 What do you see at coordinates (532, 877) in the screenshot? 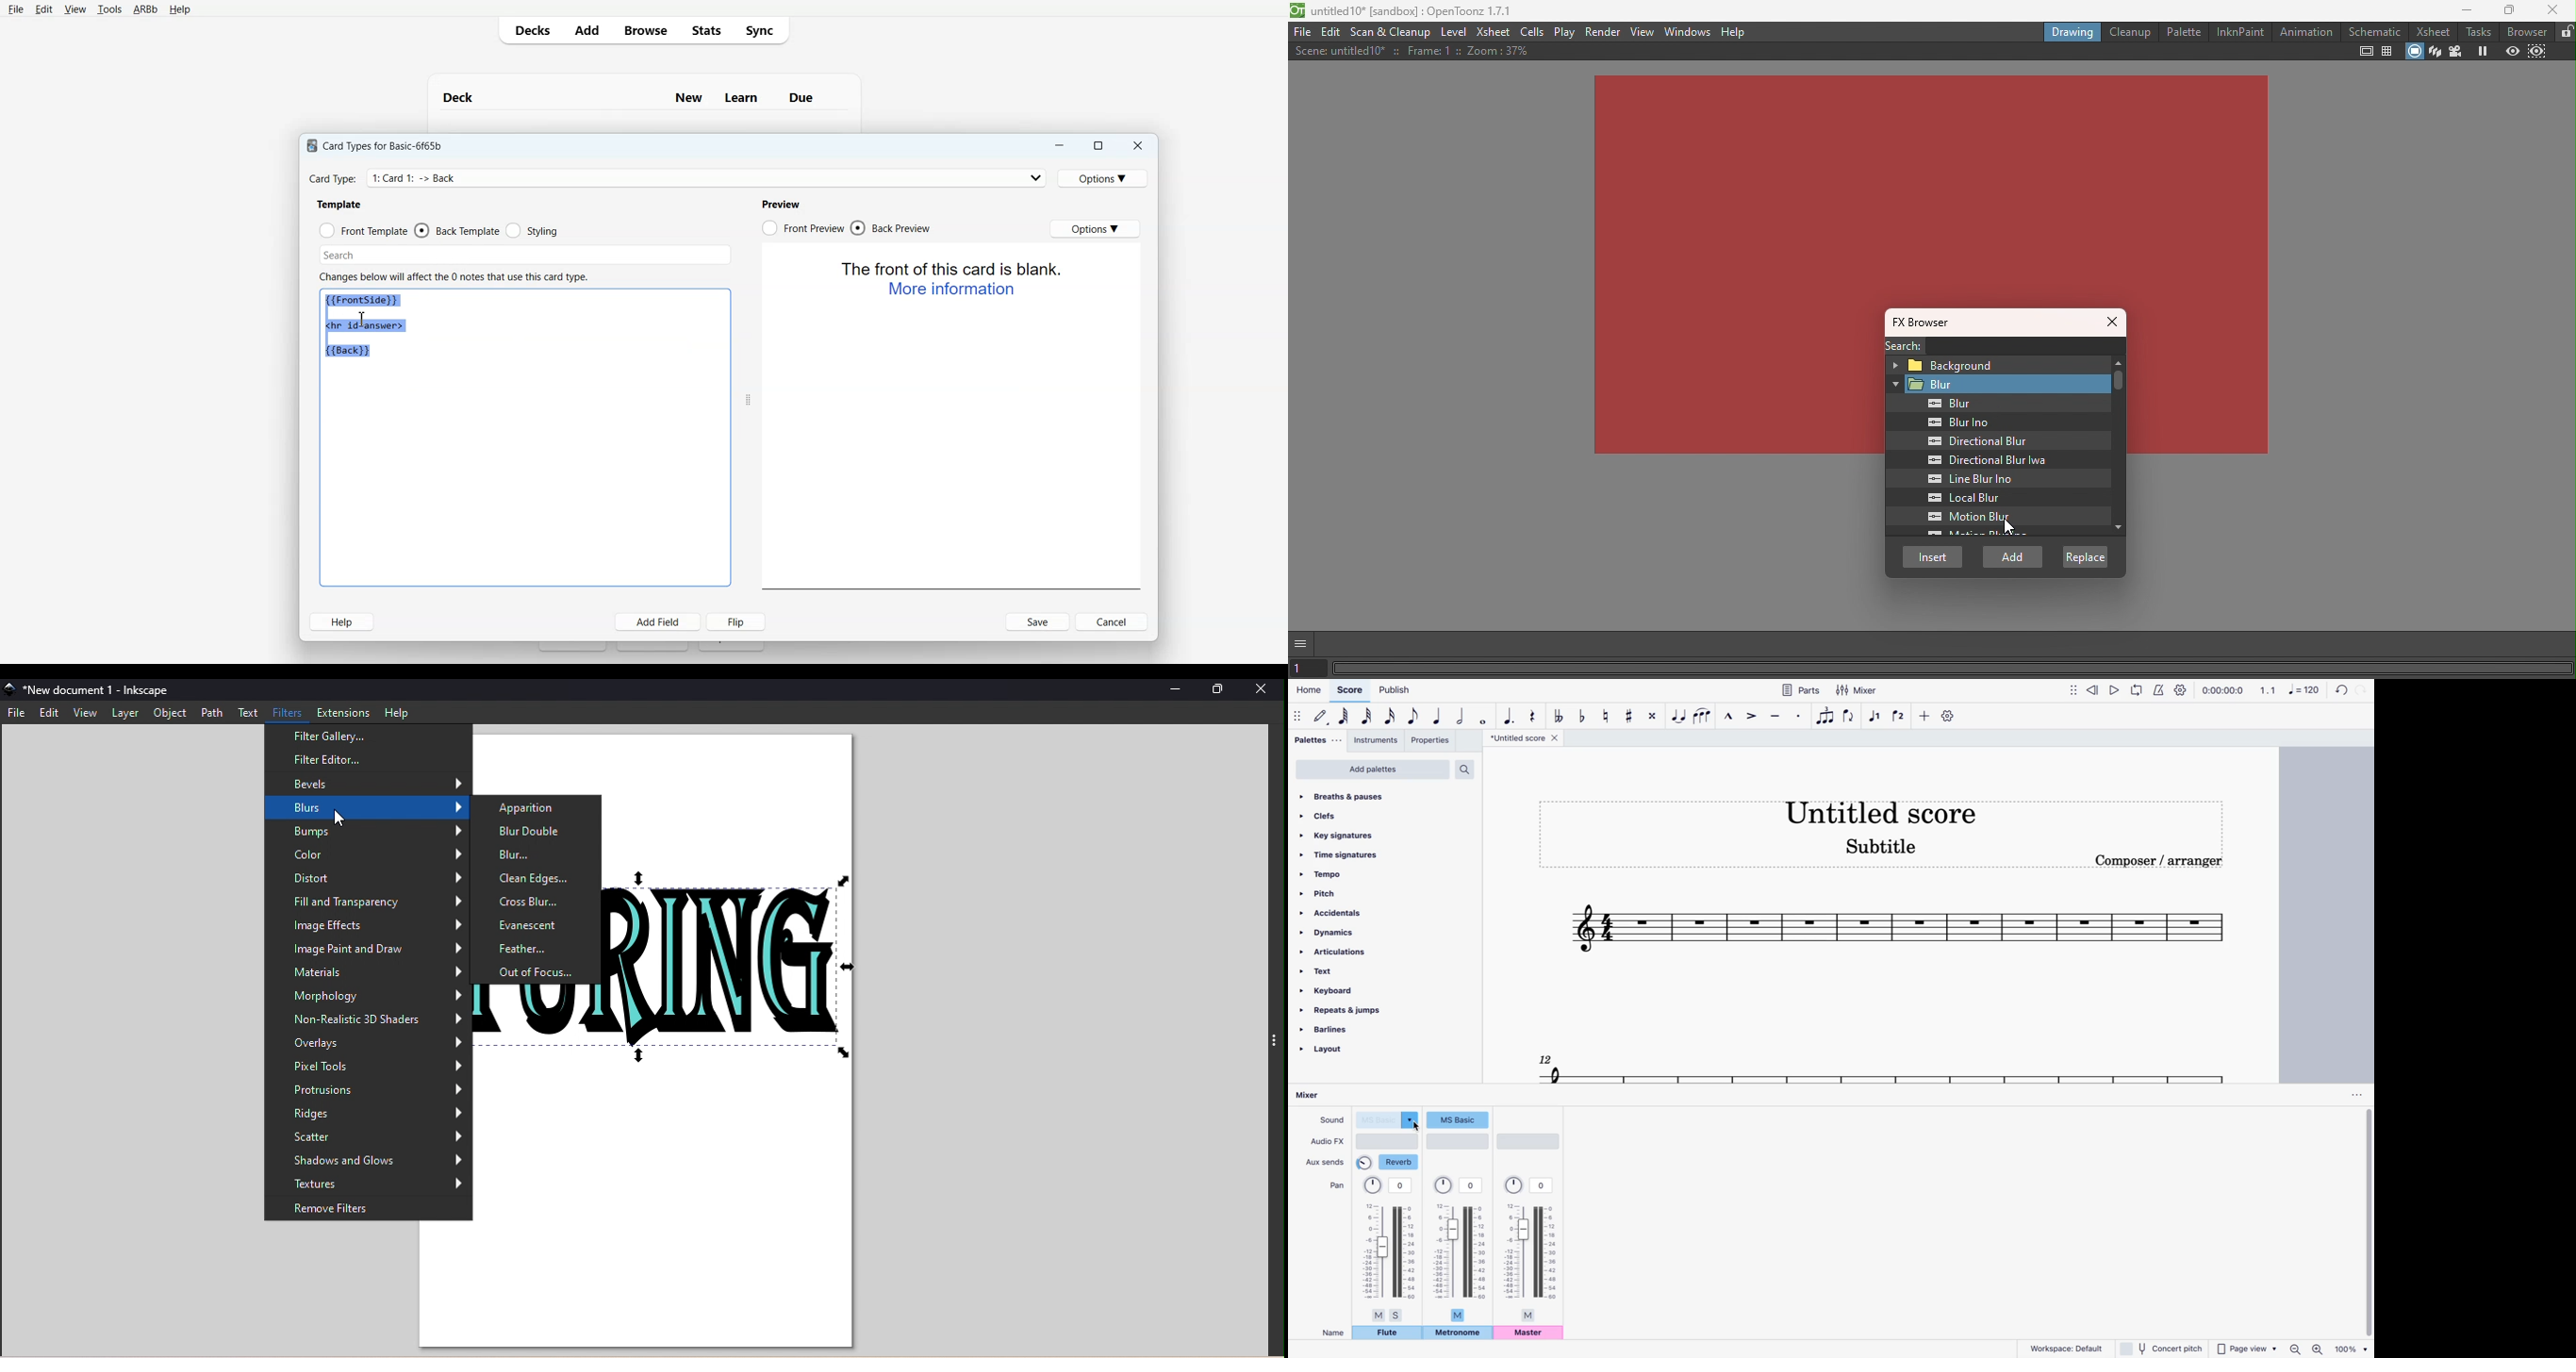
I see `Clean edges` at bounding box center [532, 877].